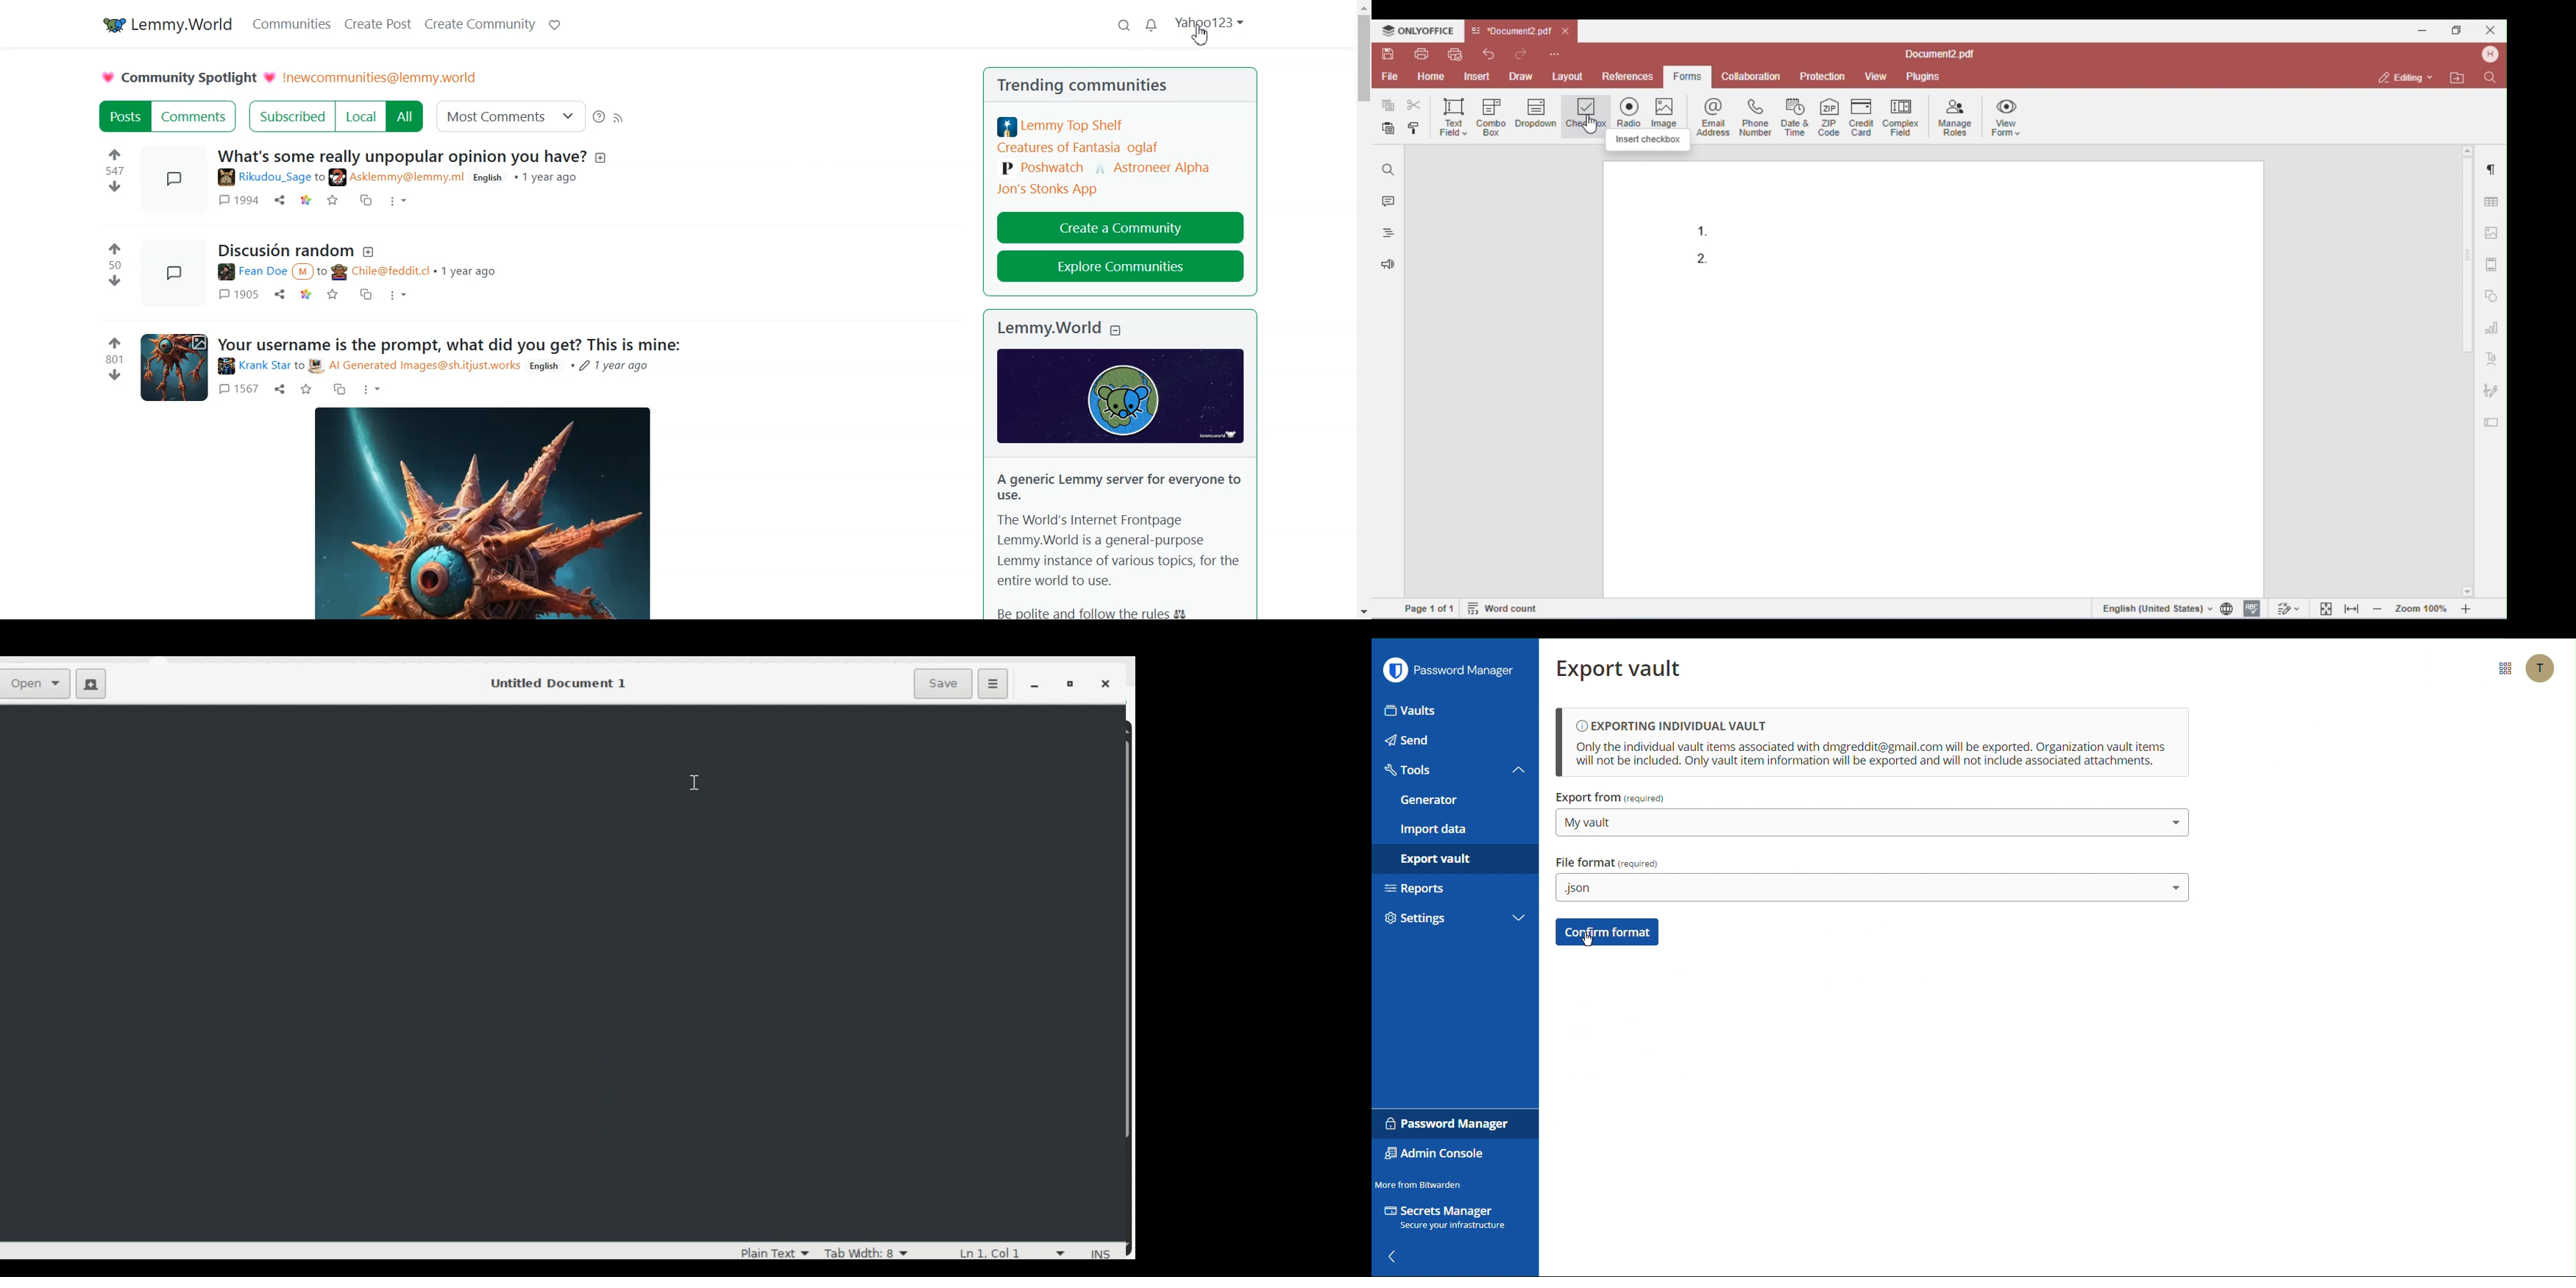 Image resolution: width=2576 pixels, height=1288 pixels. I want to click on 801, so click(113, 360).